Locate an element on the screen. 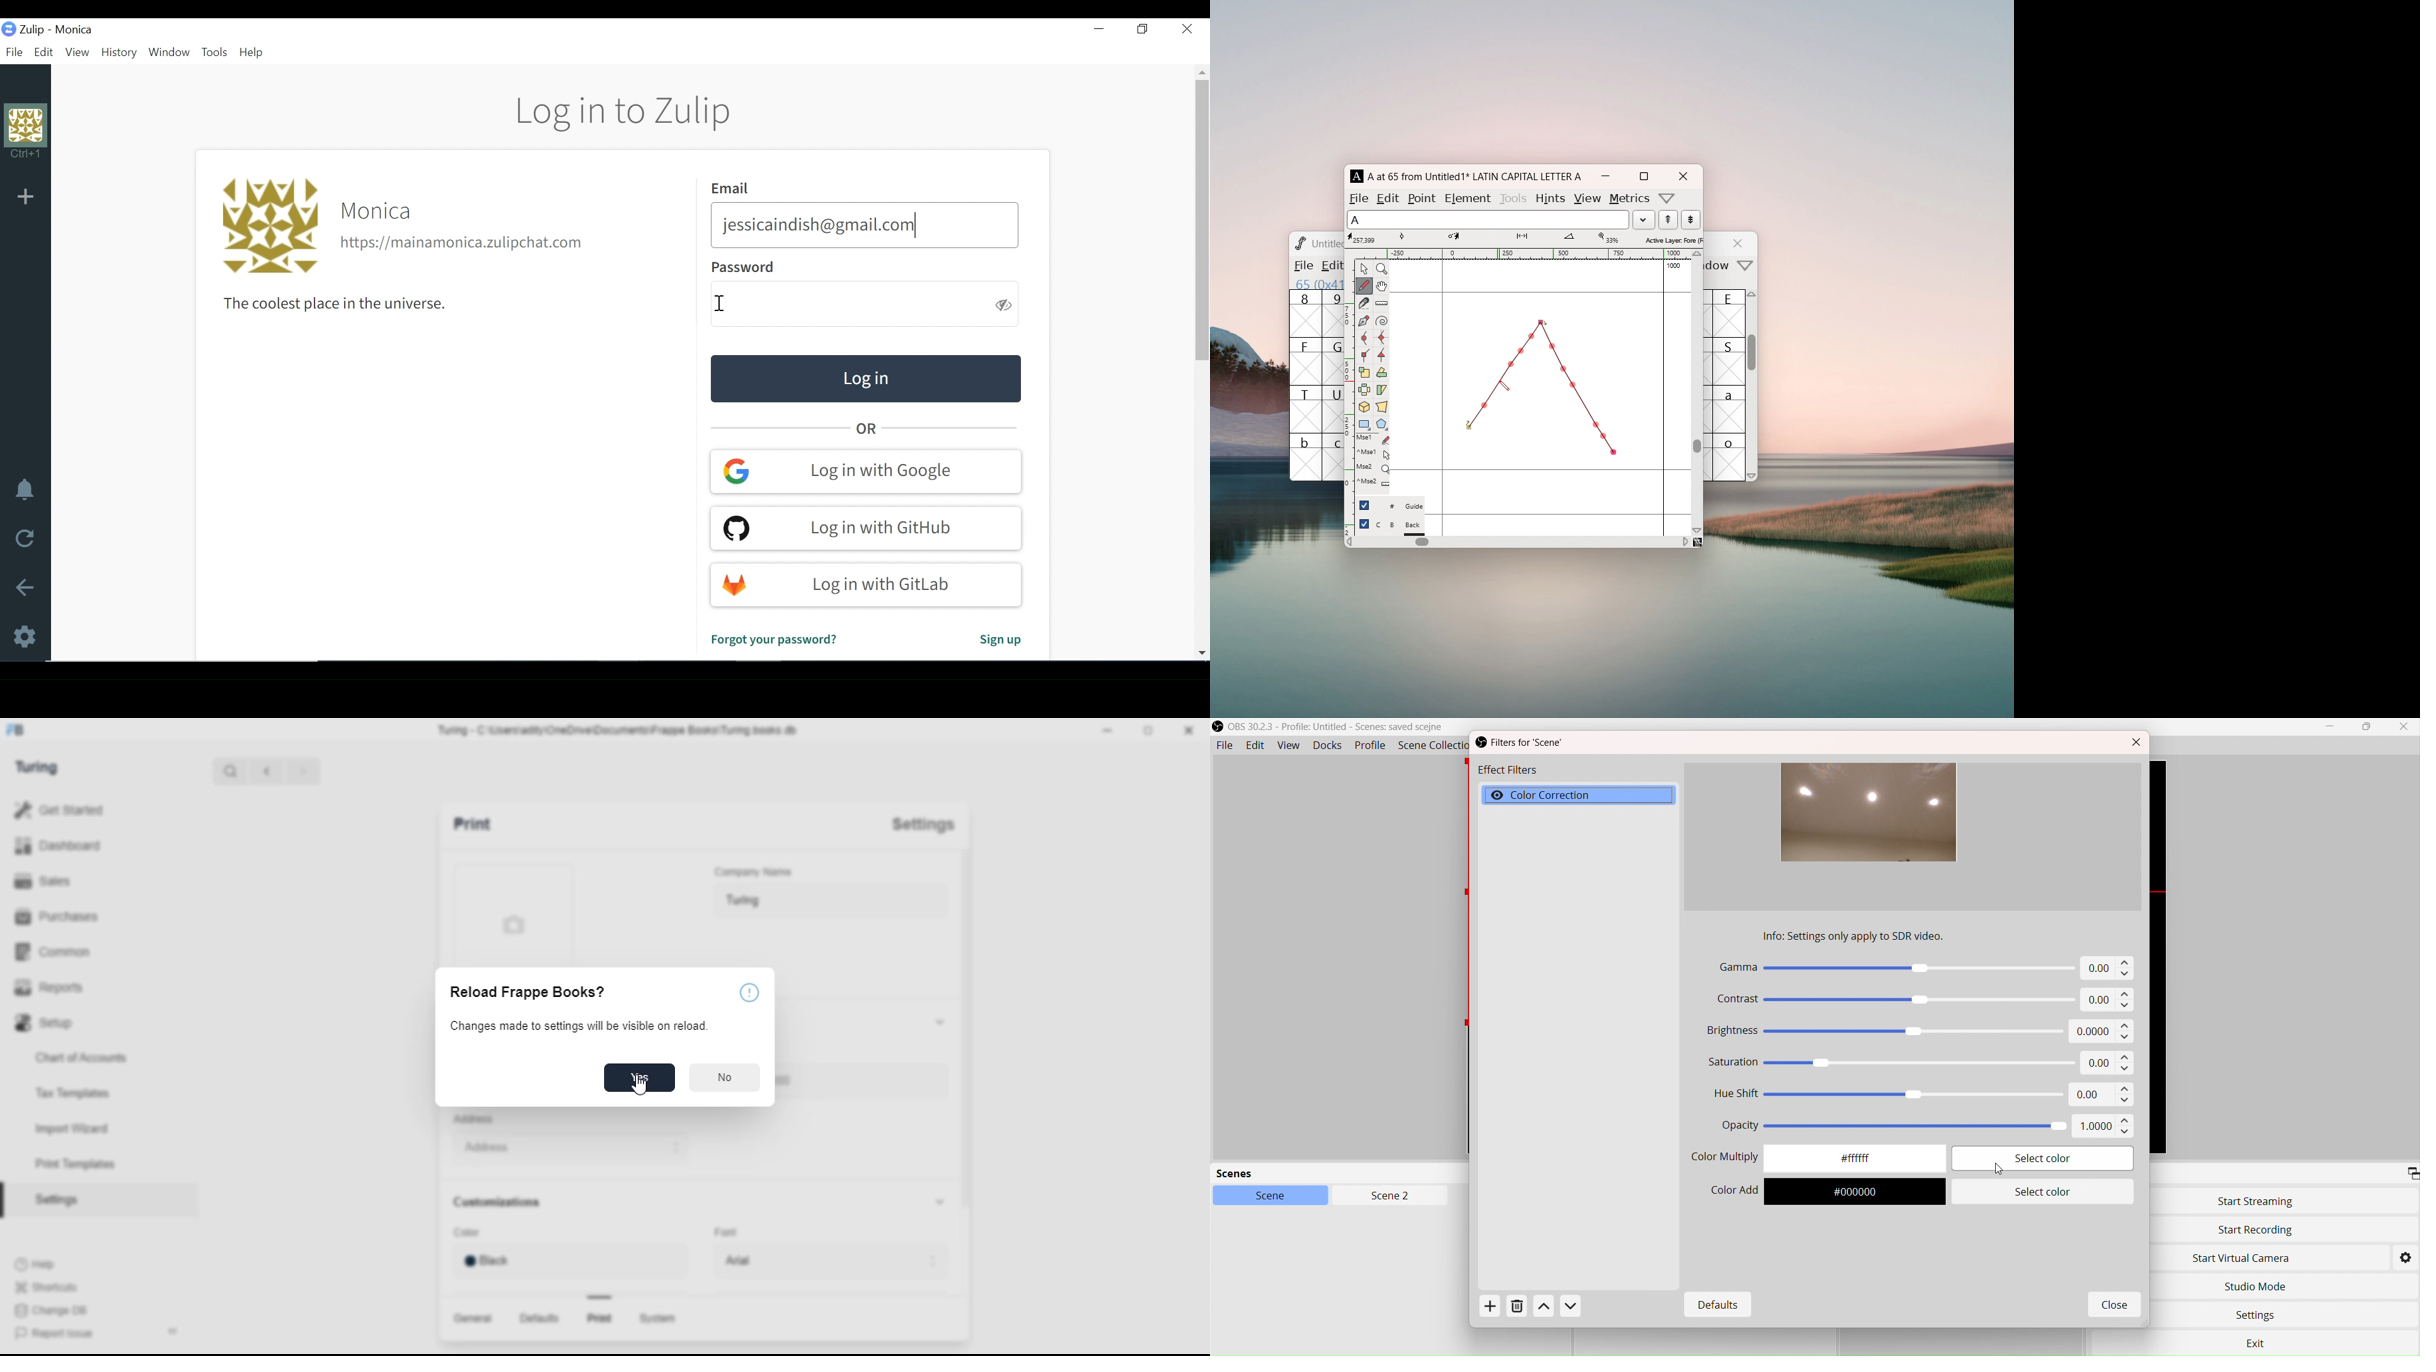  Reload Frappe Books? is located at coordinates (524, 993).